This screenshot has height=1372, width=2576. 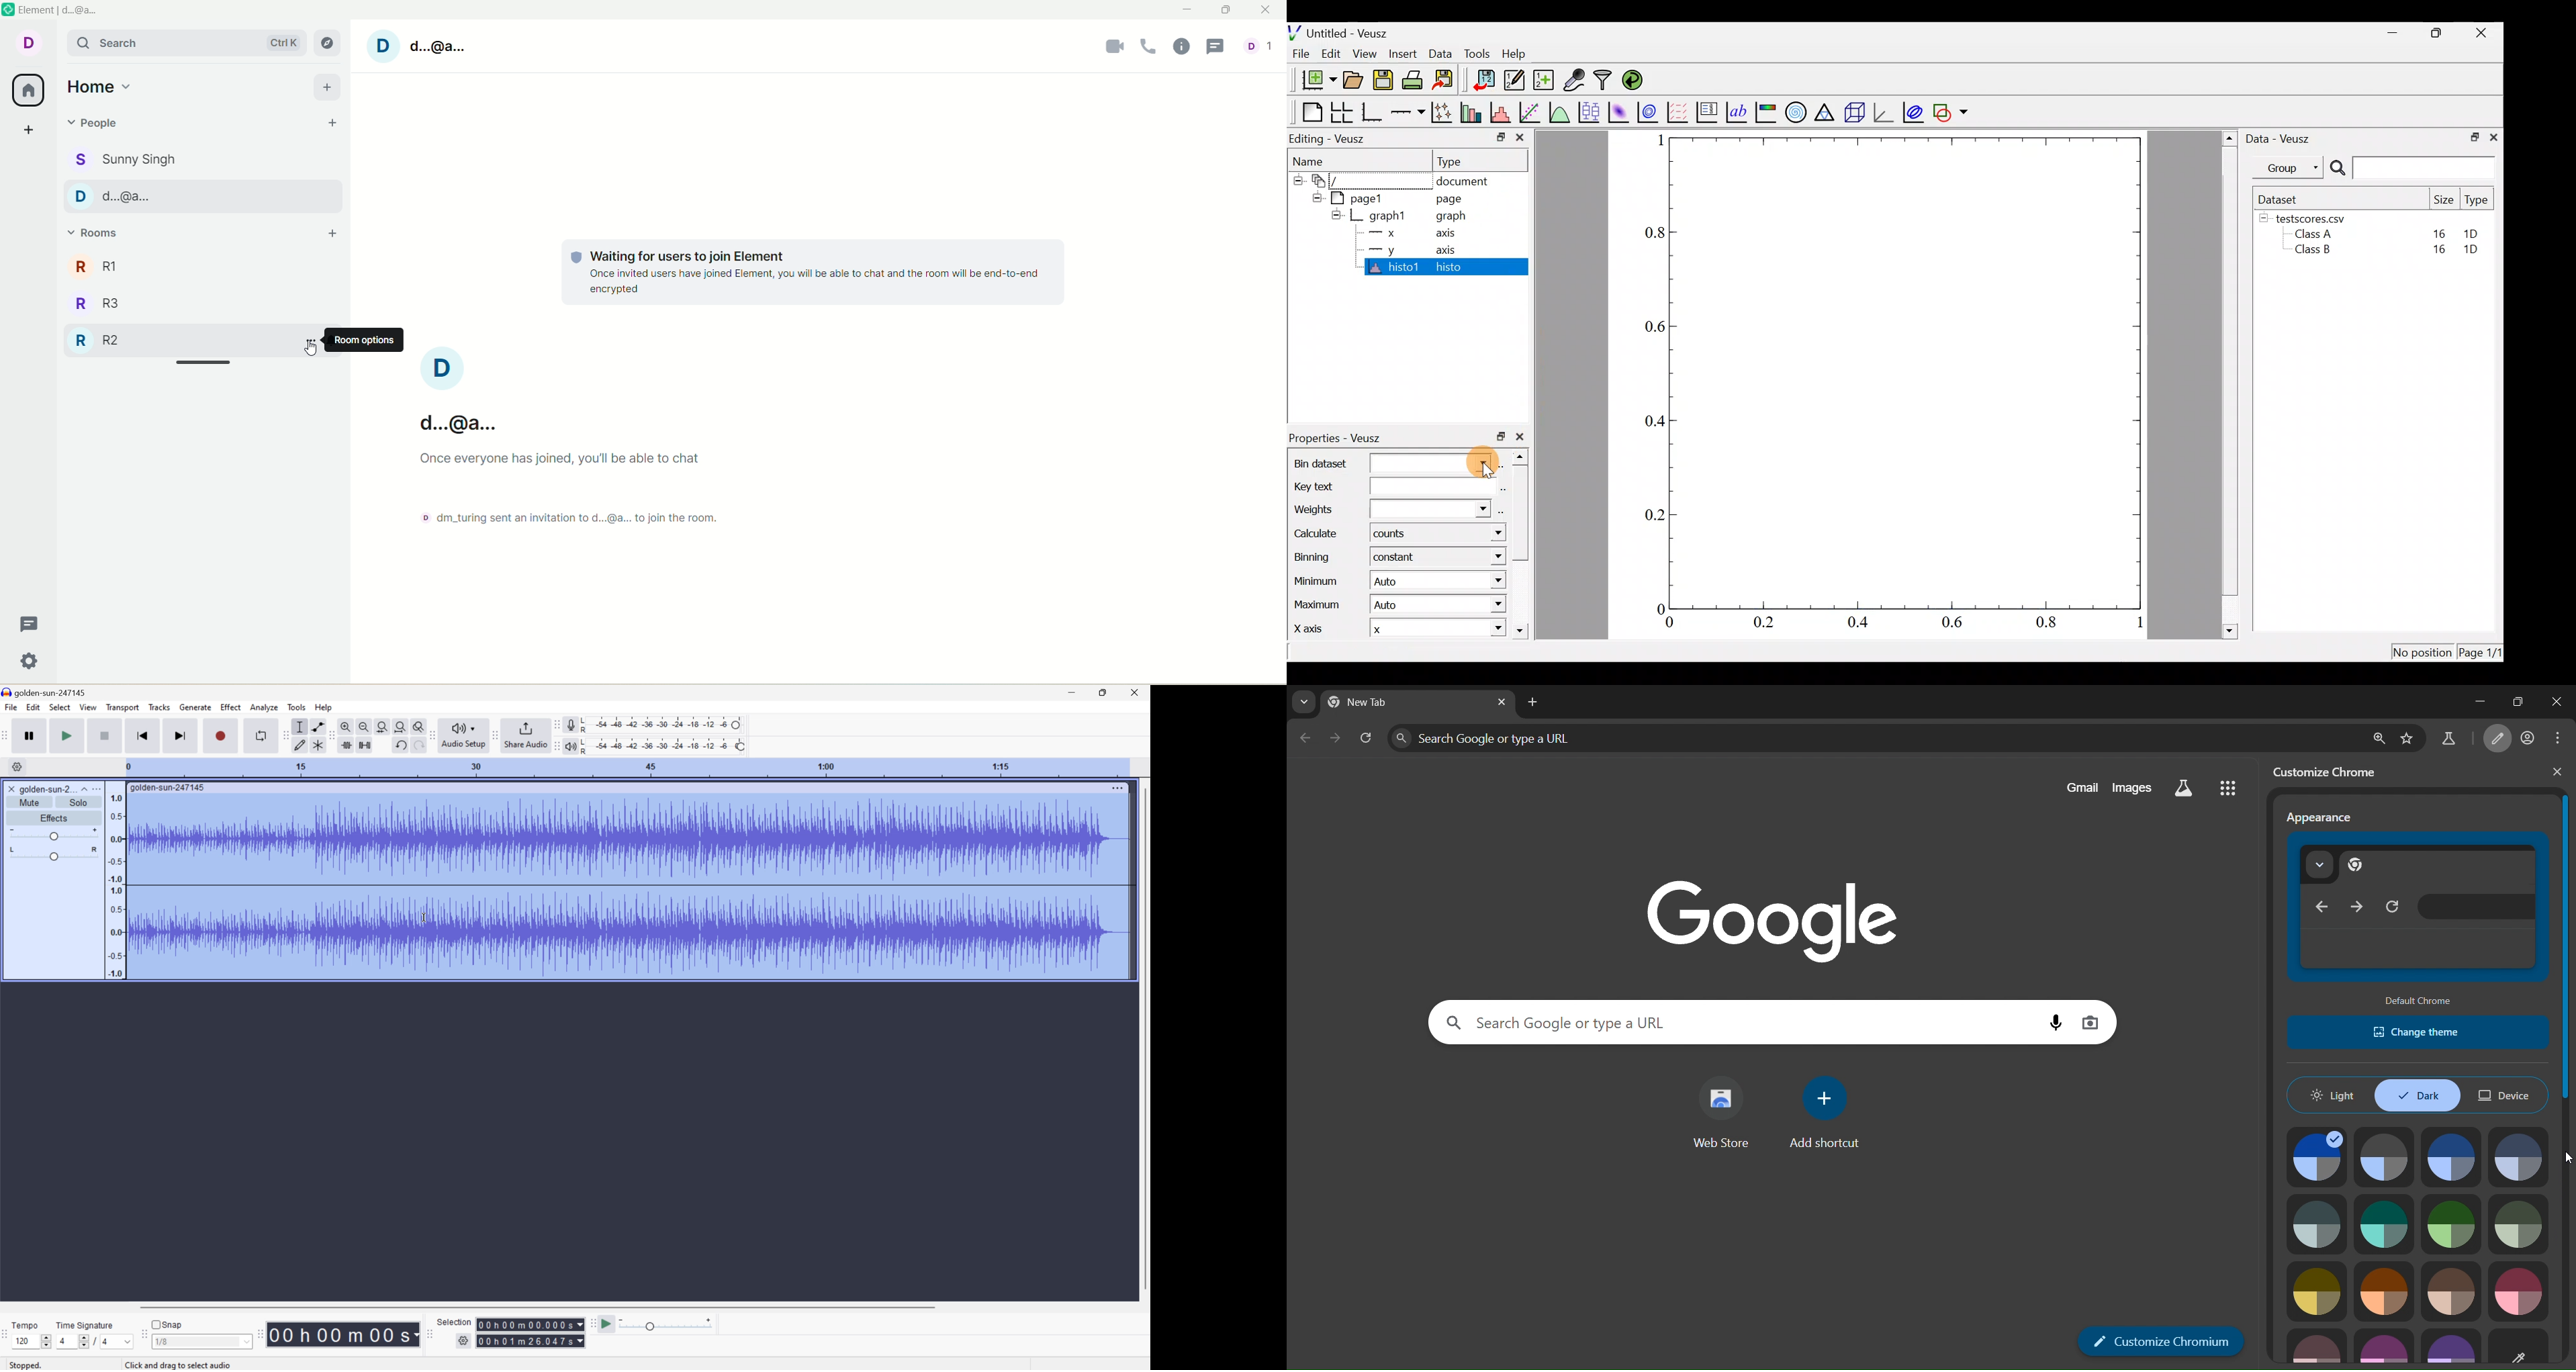 I want to click on Mute, so click(x=30, y=803).